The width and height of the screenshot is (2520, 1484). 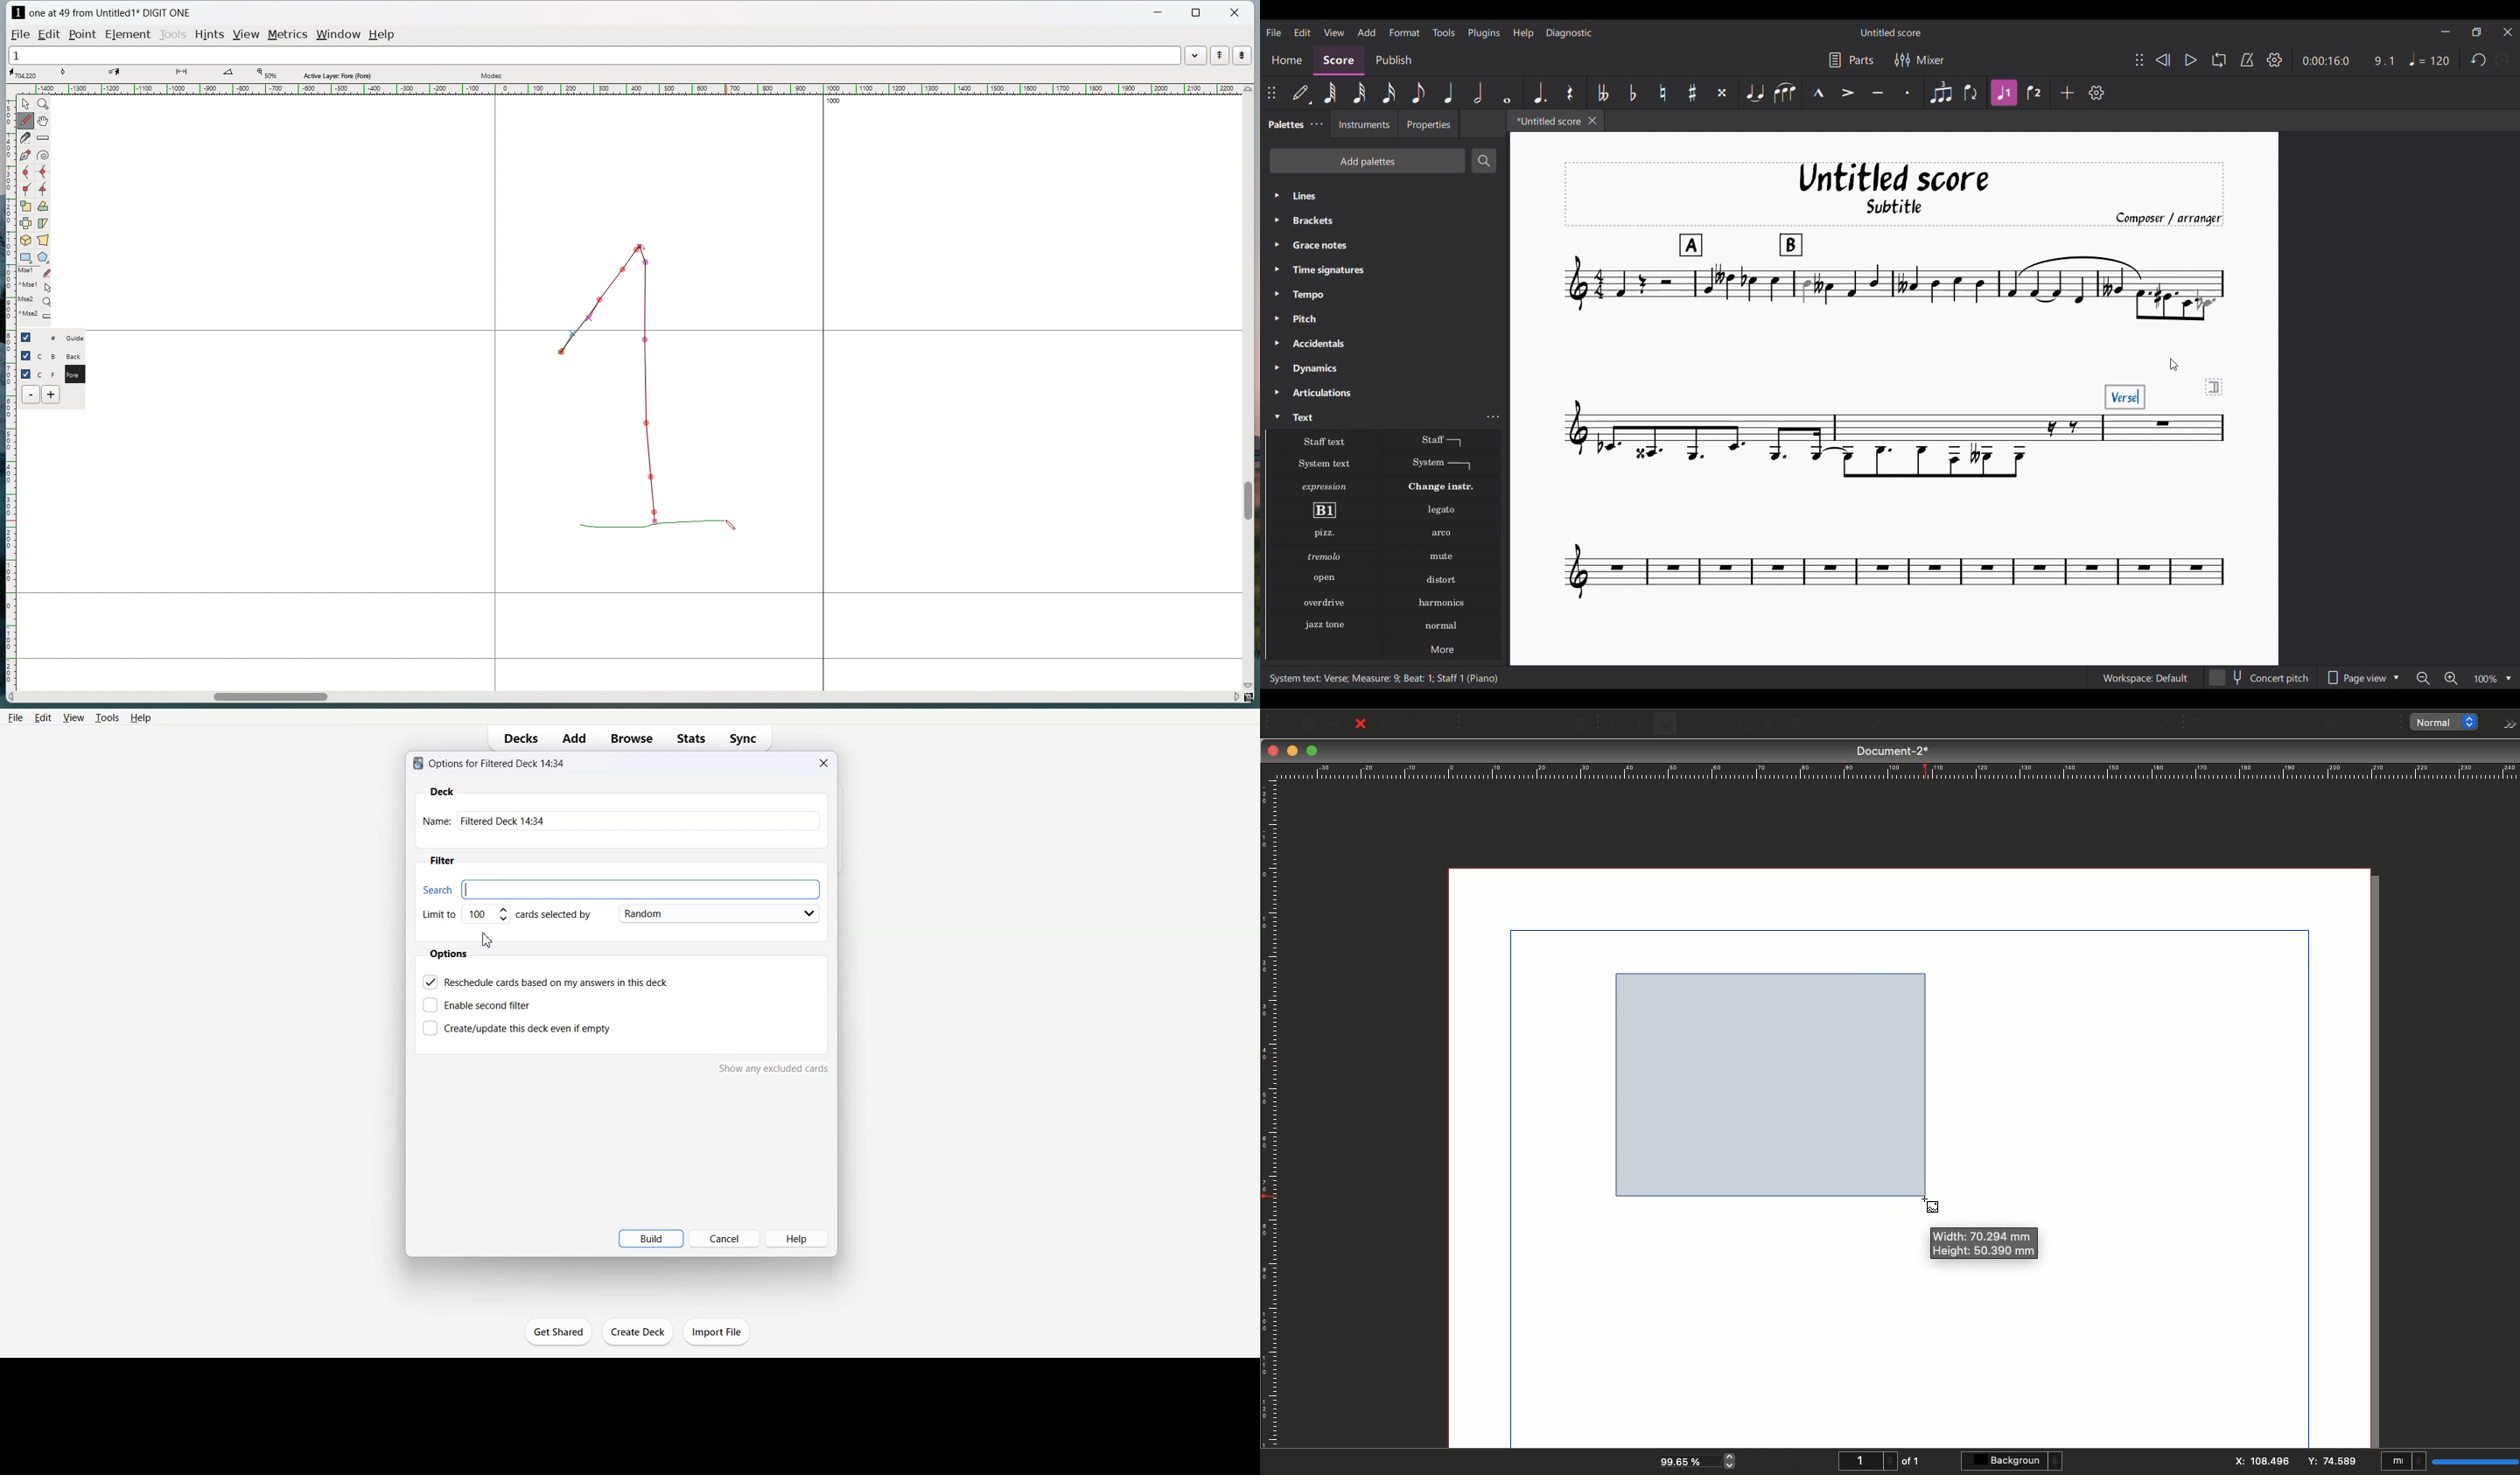 What do you see at coordinates (1324, 464) in the screenshot?
I see `System text` at bounding box center [1324, 464].